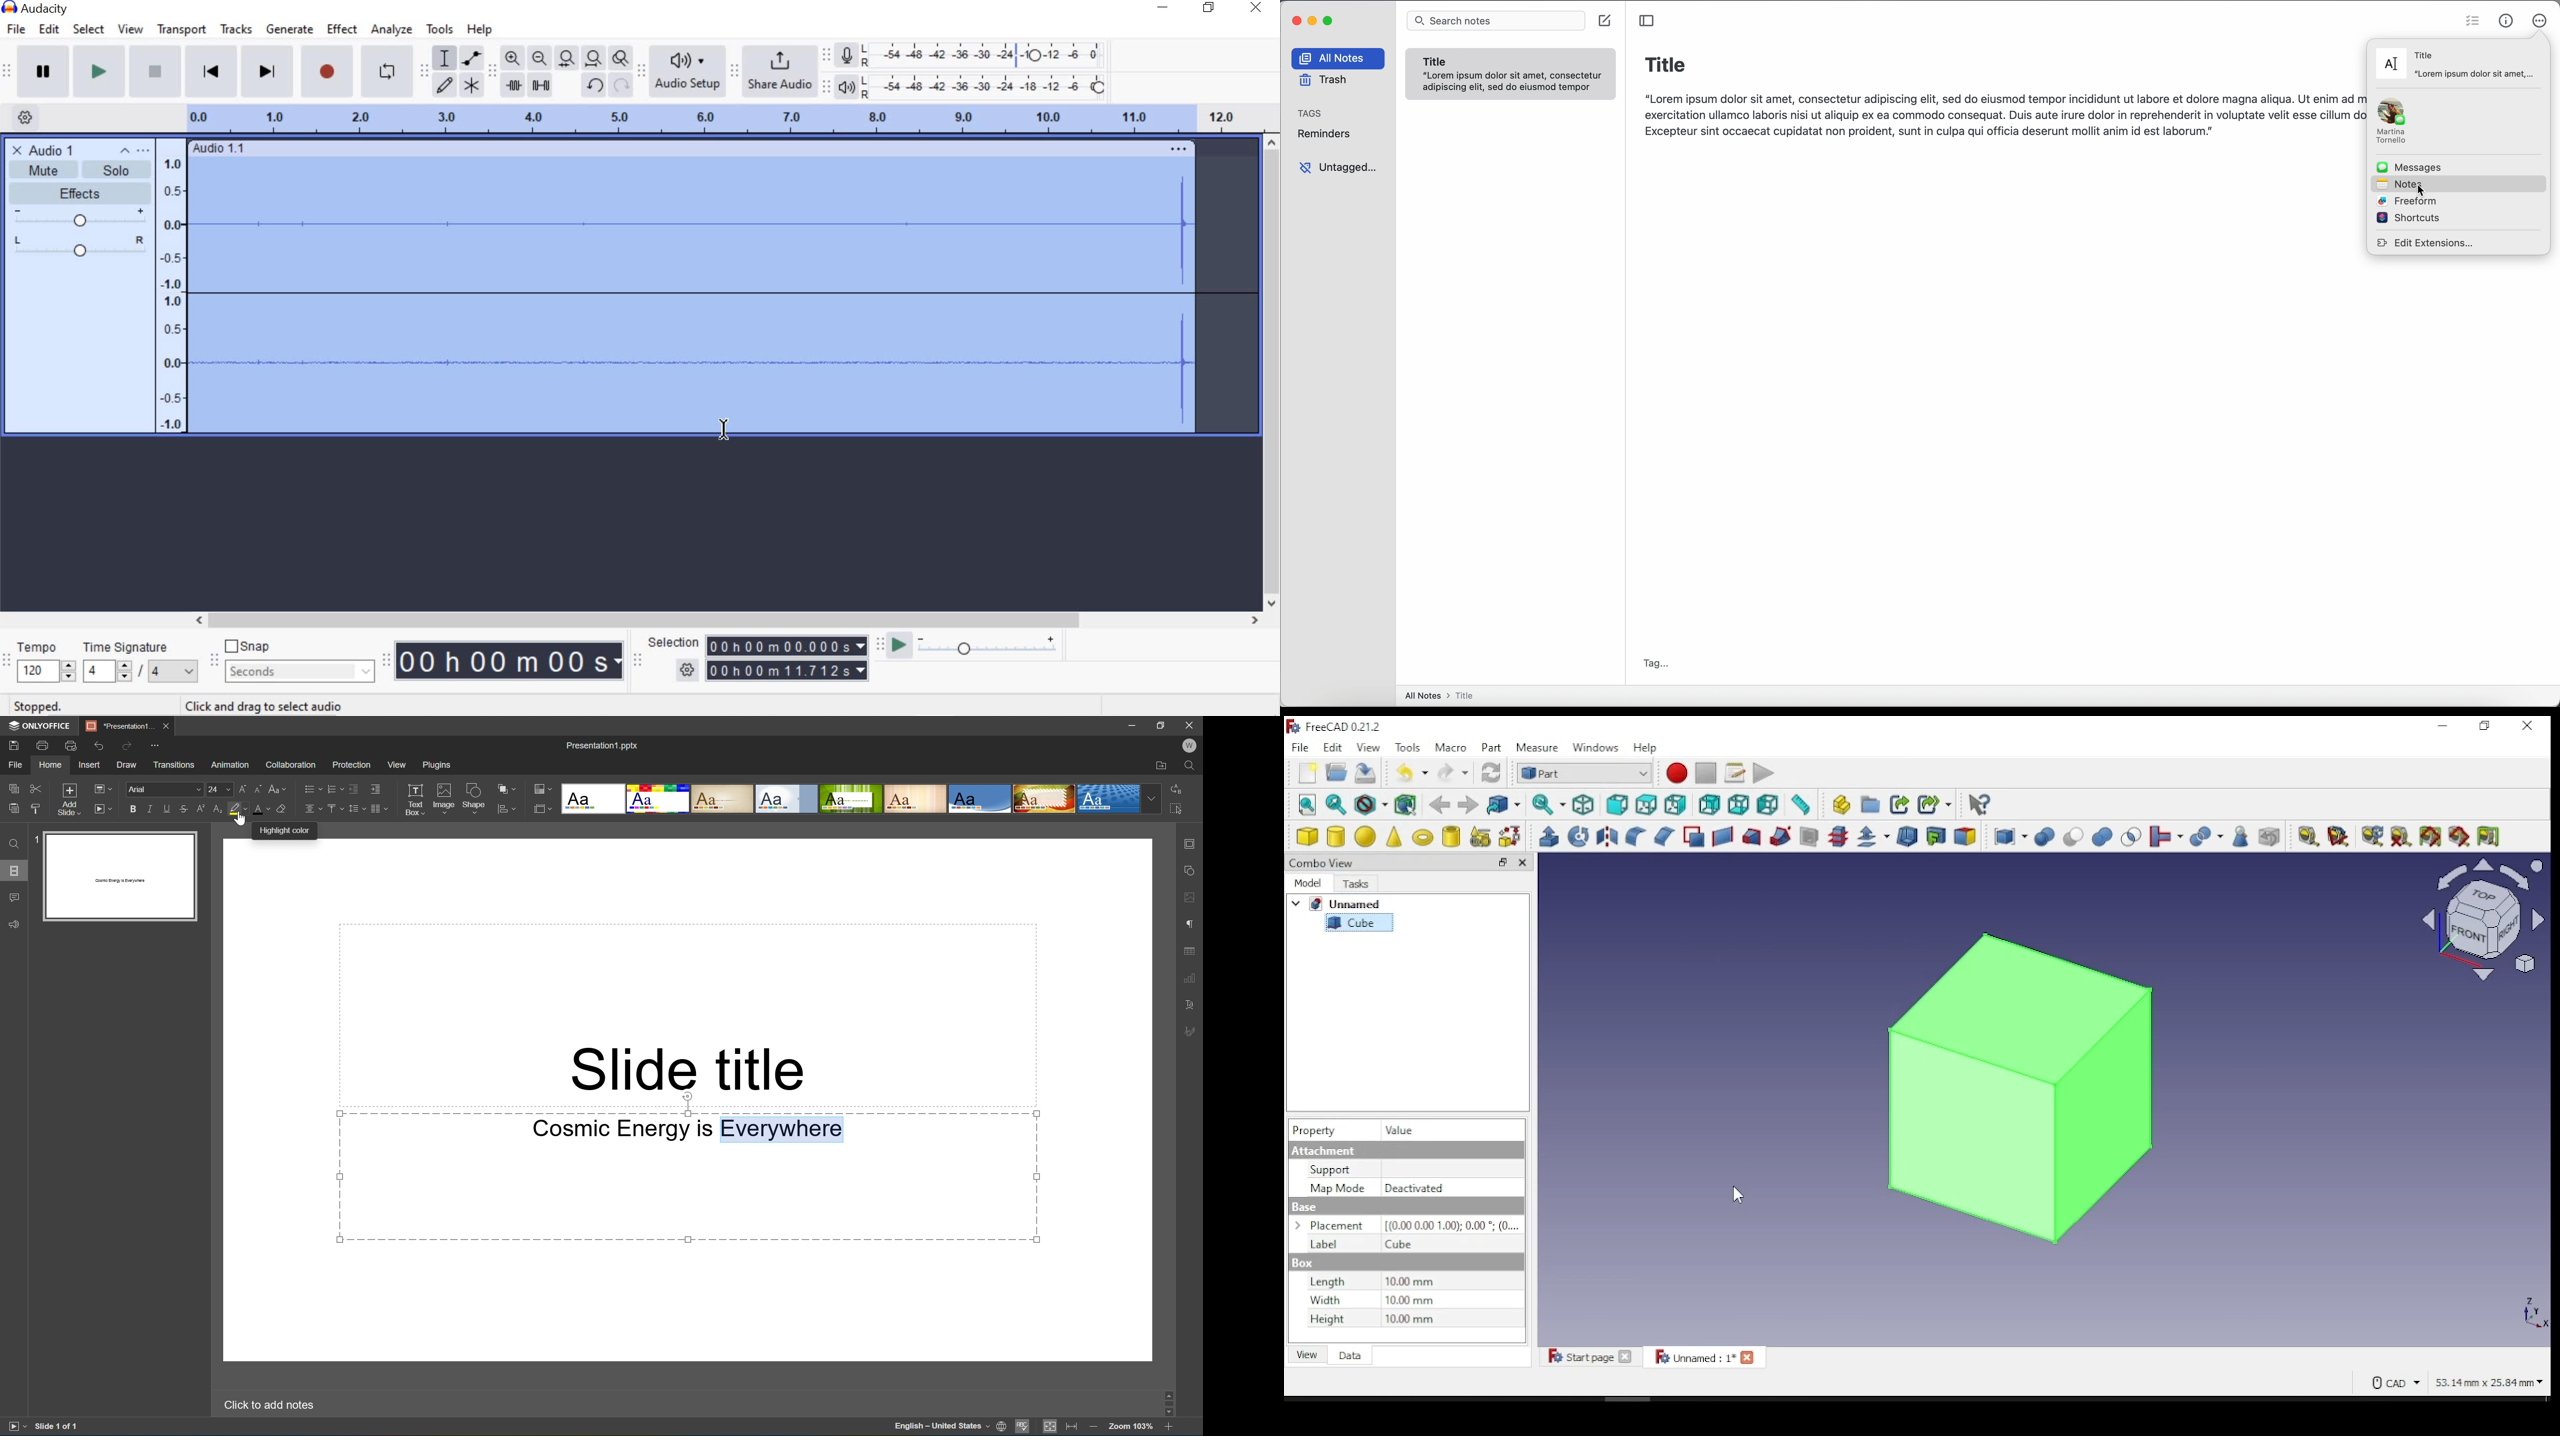  What do you see at coordinates (9, 72) in the screenshot?
I see `Transport Toolbar` at bounding box center [9, 72].